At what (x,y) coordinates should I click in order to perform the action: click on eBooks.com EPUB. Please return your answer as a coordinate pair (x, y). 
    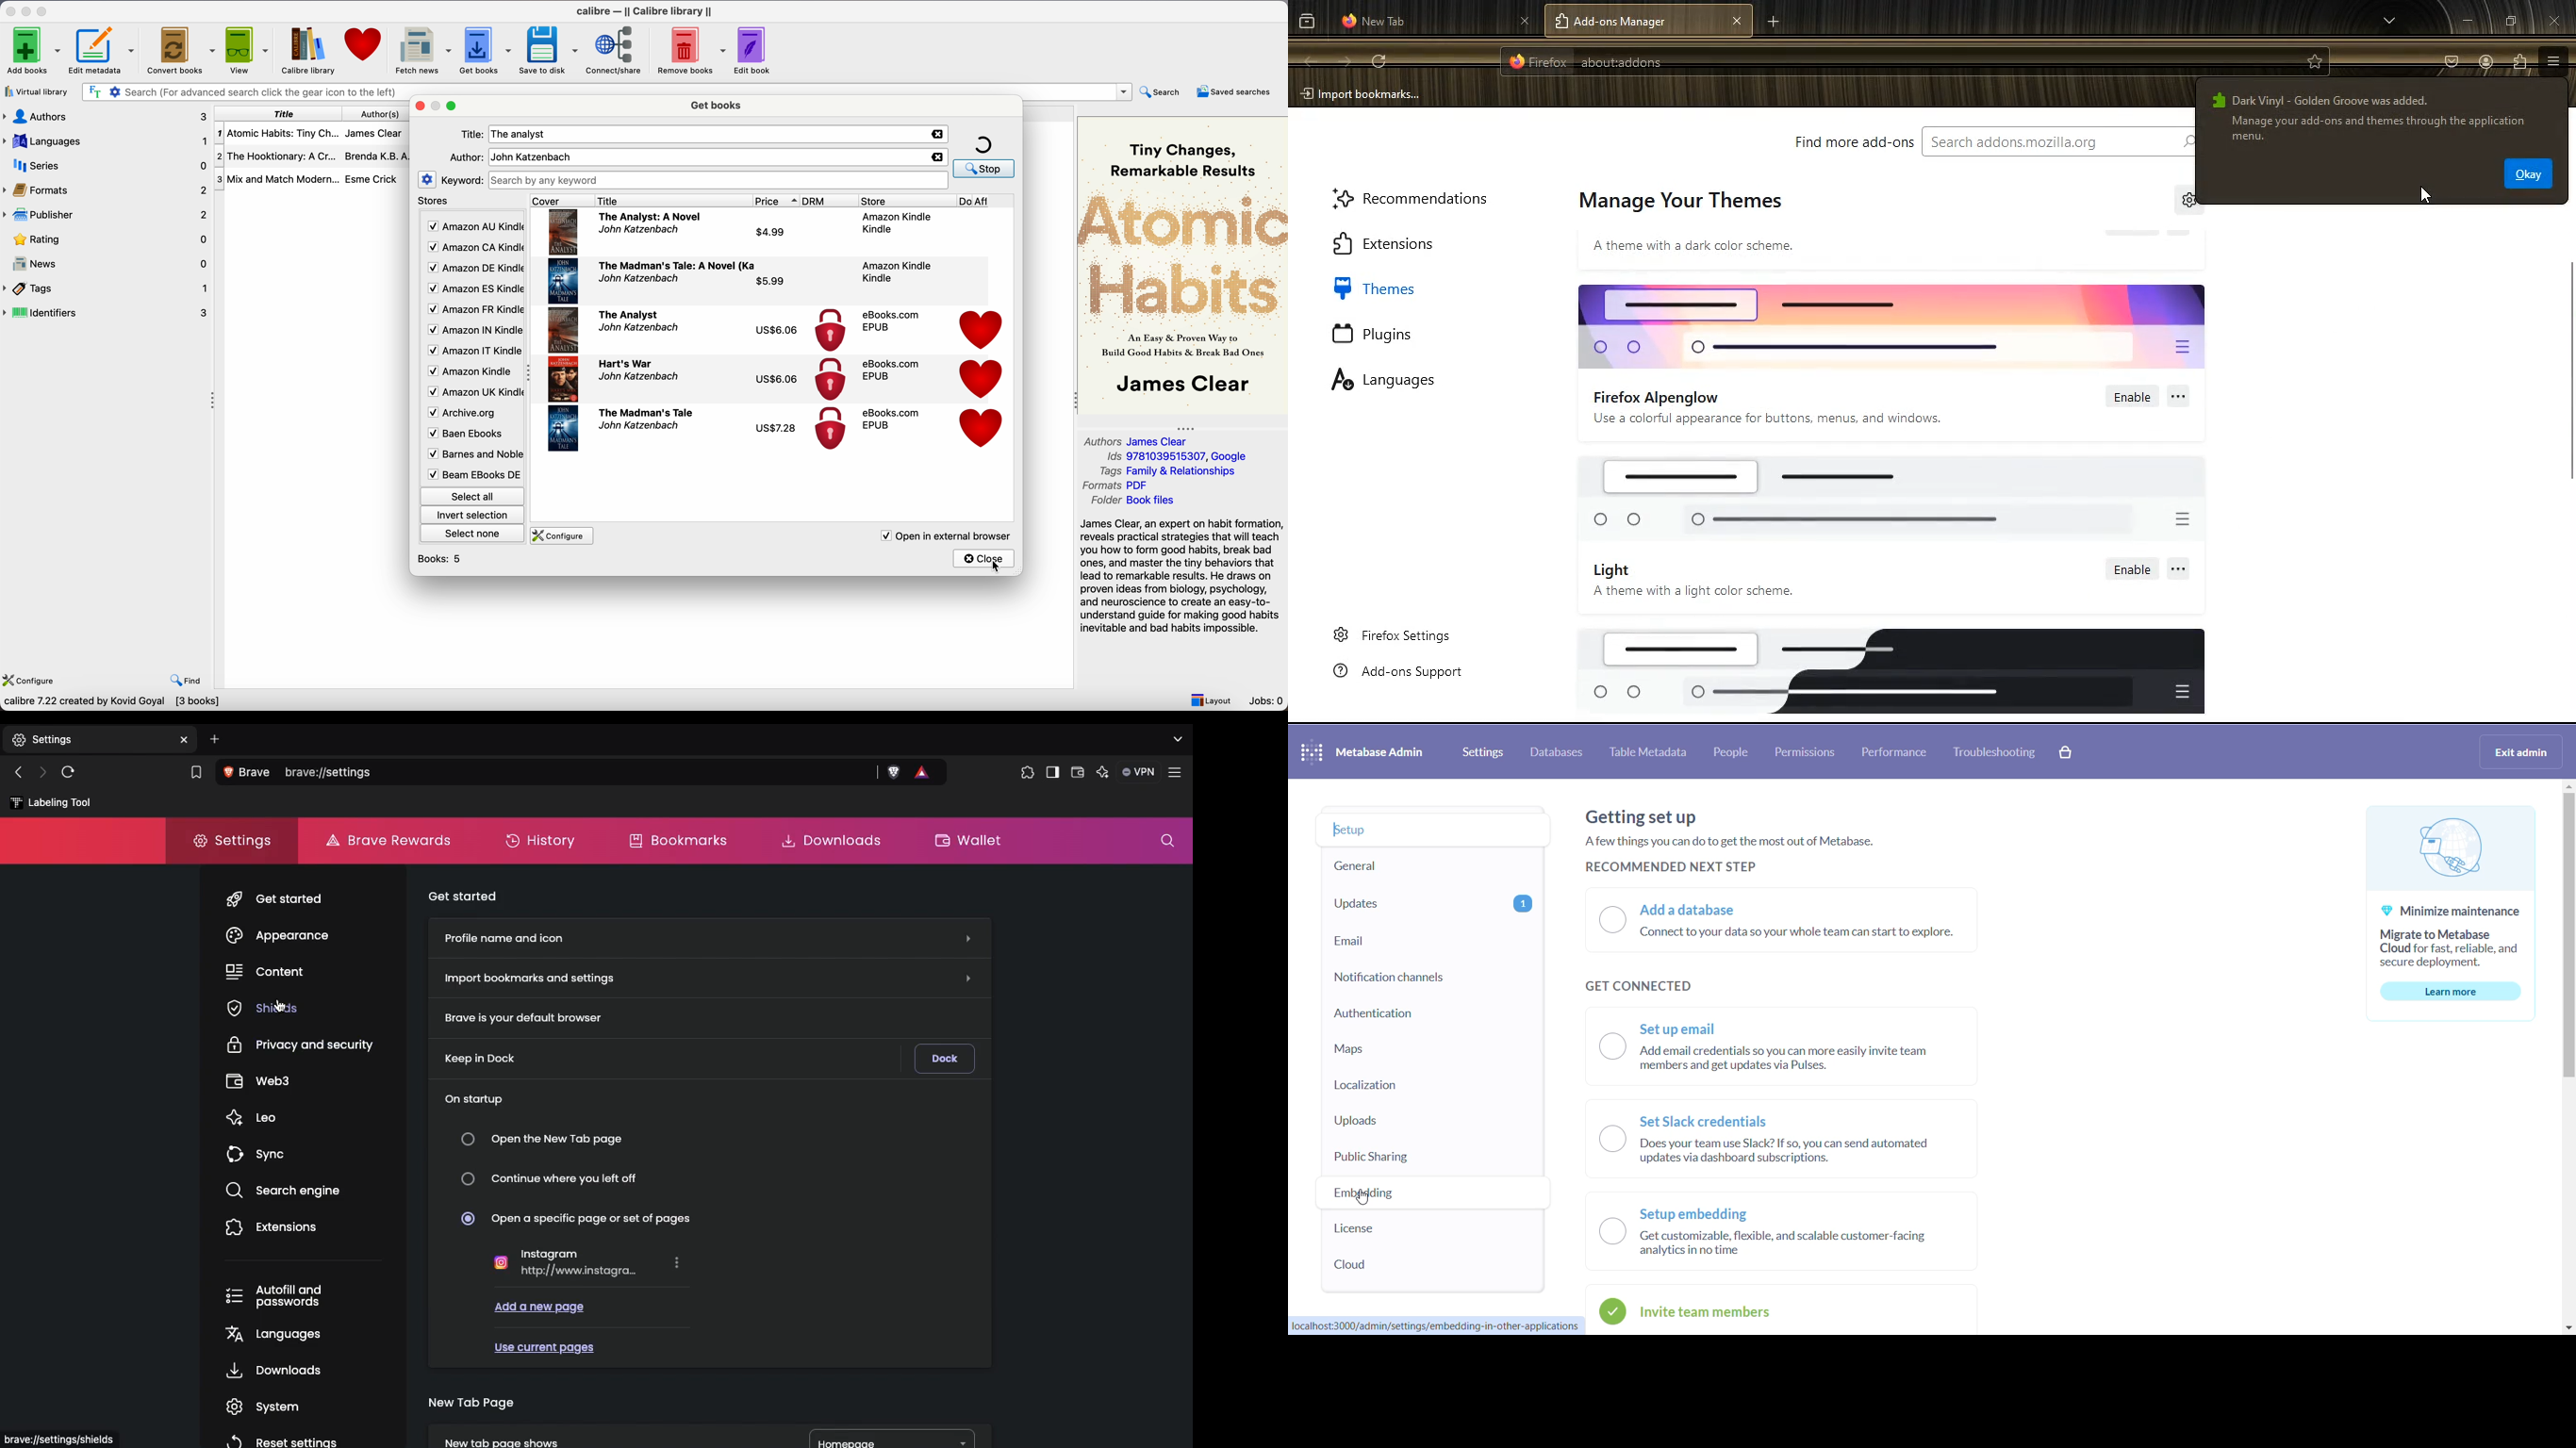
    Looking at the image, I should click on (892, 420).